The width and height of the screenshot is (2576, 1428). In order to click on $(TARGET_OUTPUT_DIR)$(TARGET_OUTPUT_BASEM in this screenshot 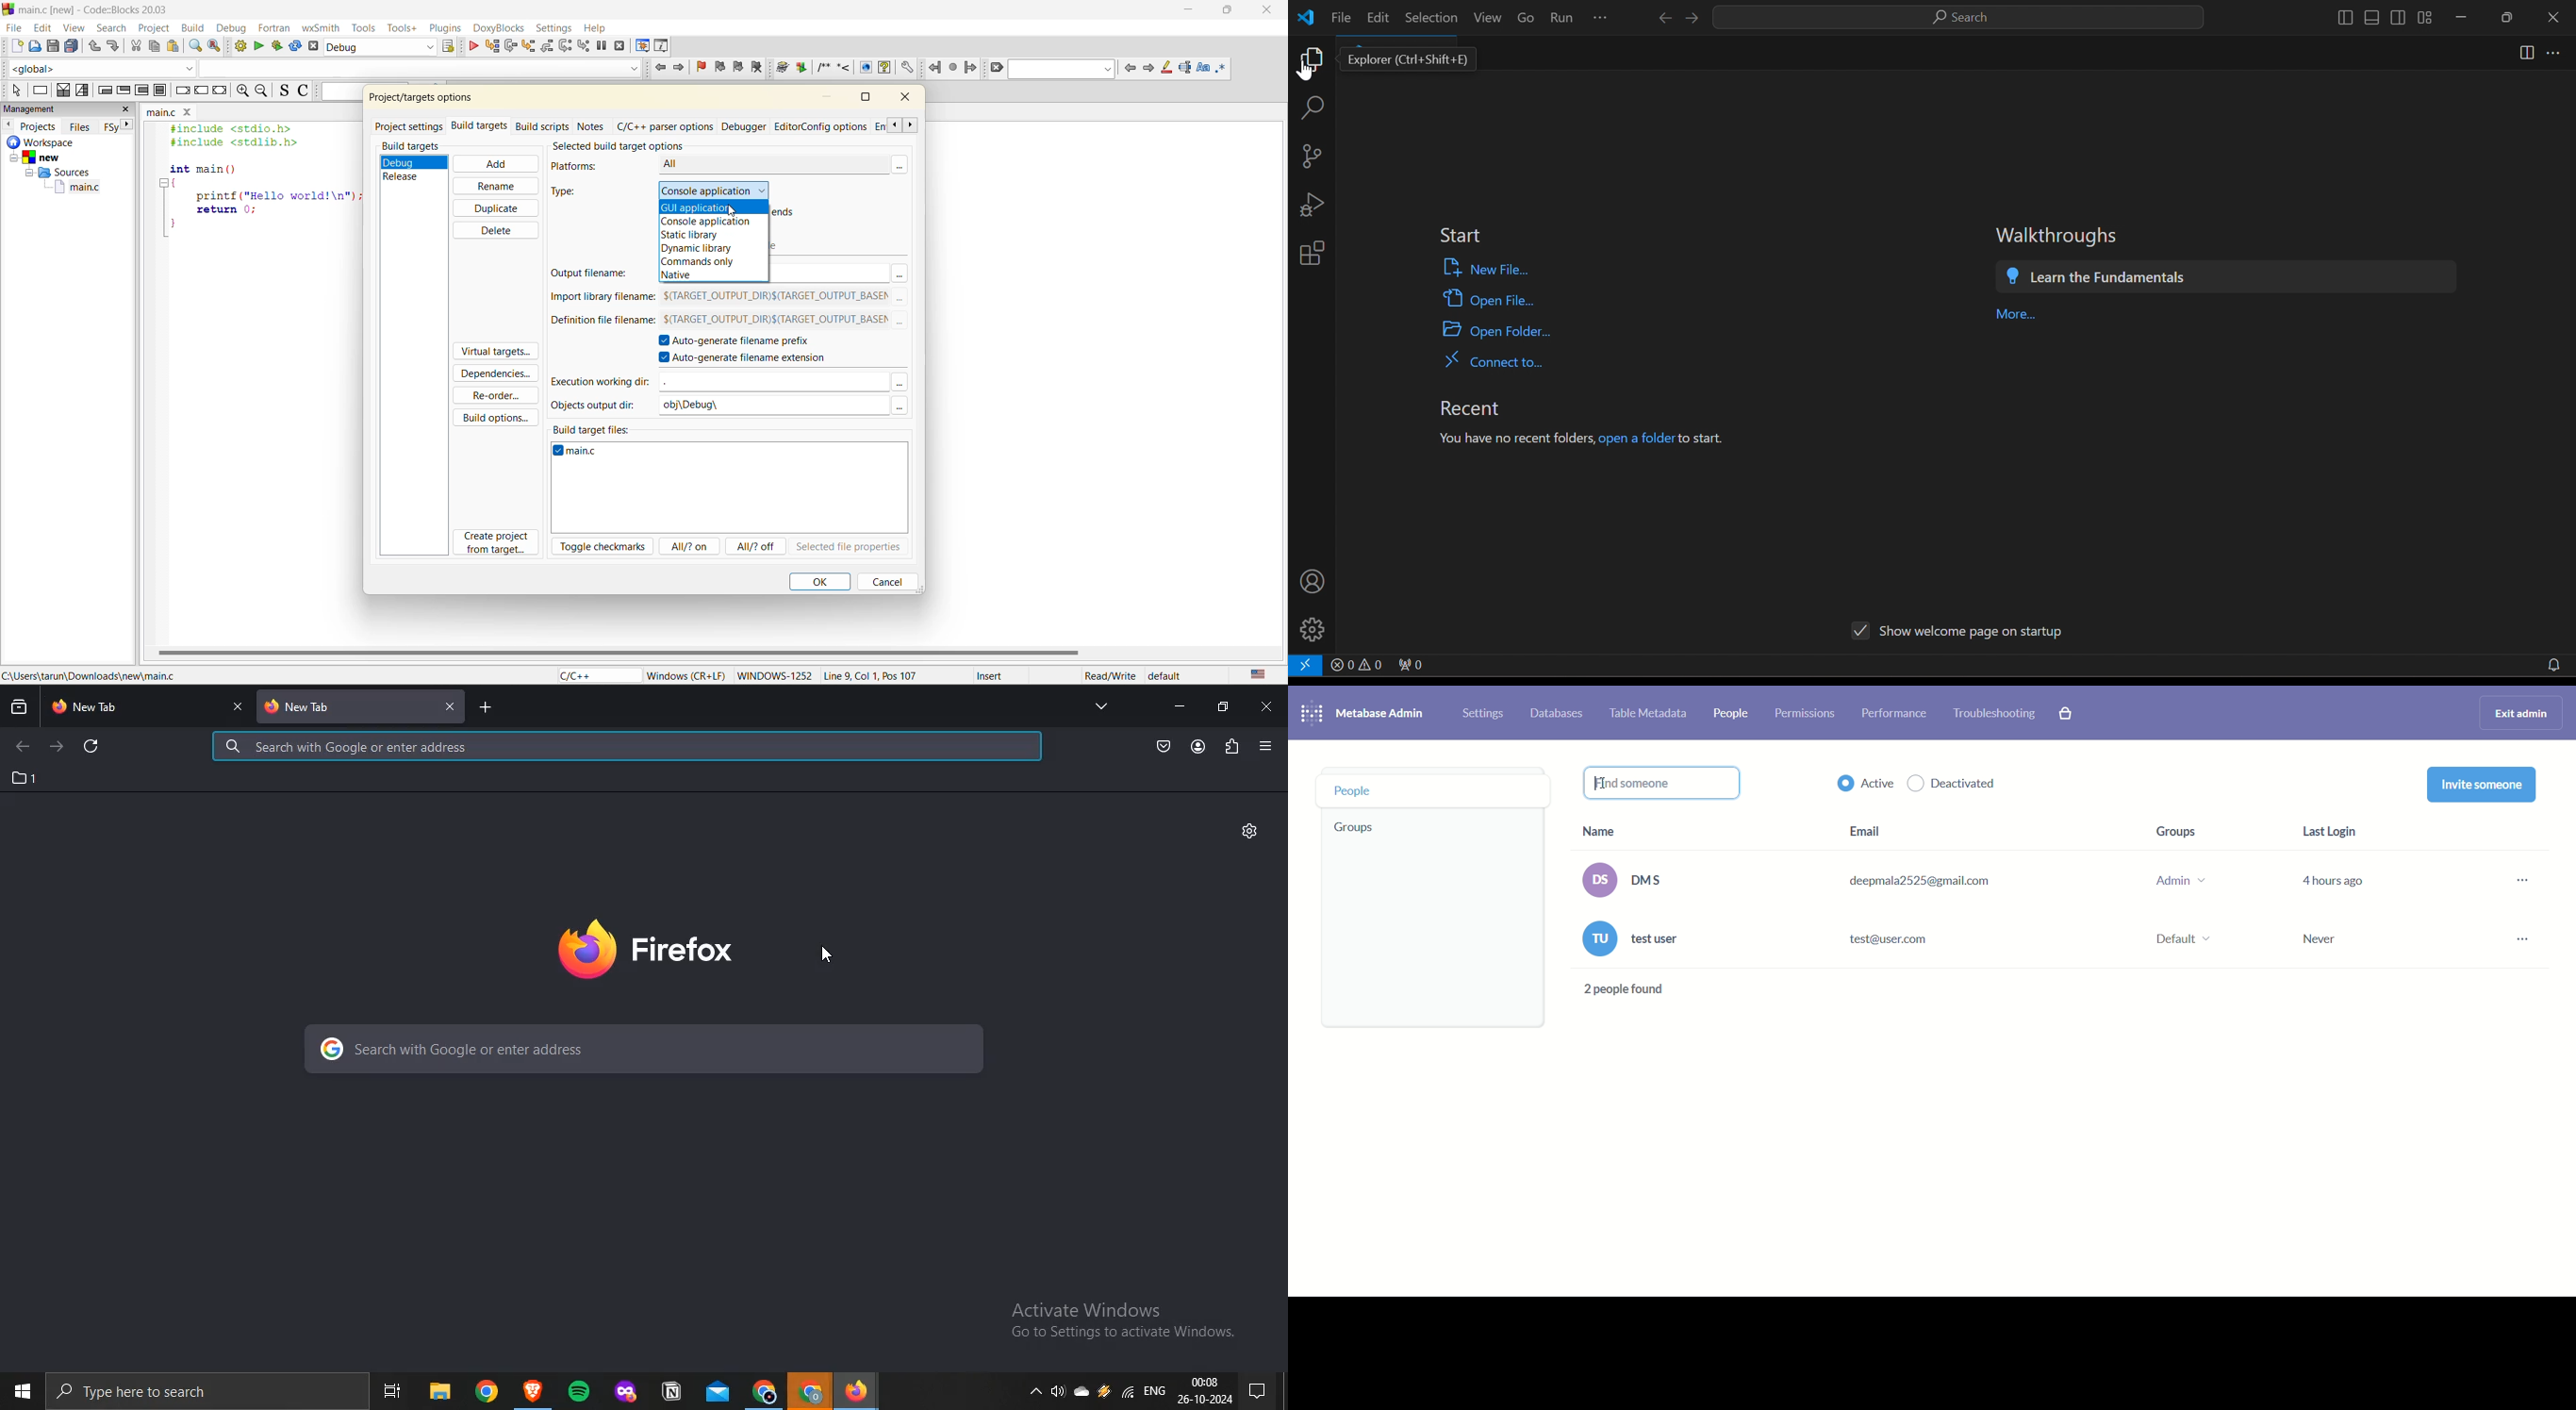, I will do `click(783, 295)`.